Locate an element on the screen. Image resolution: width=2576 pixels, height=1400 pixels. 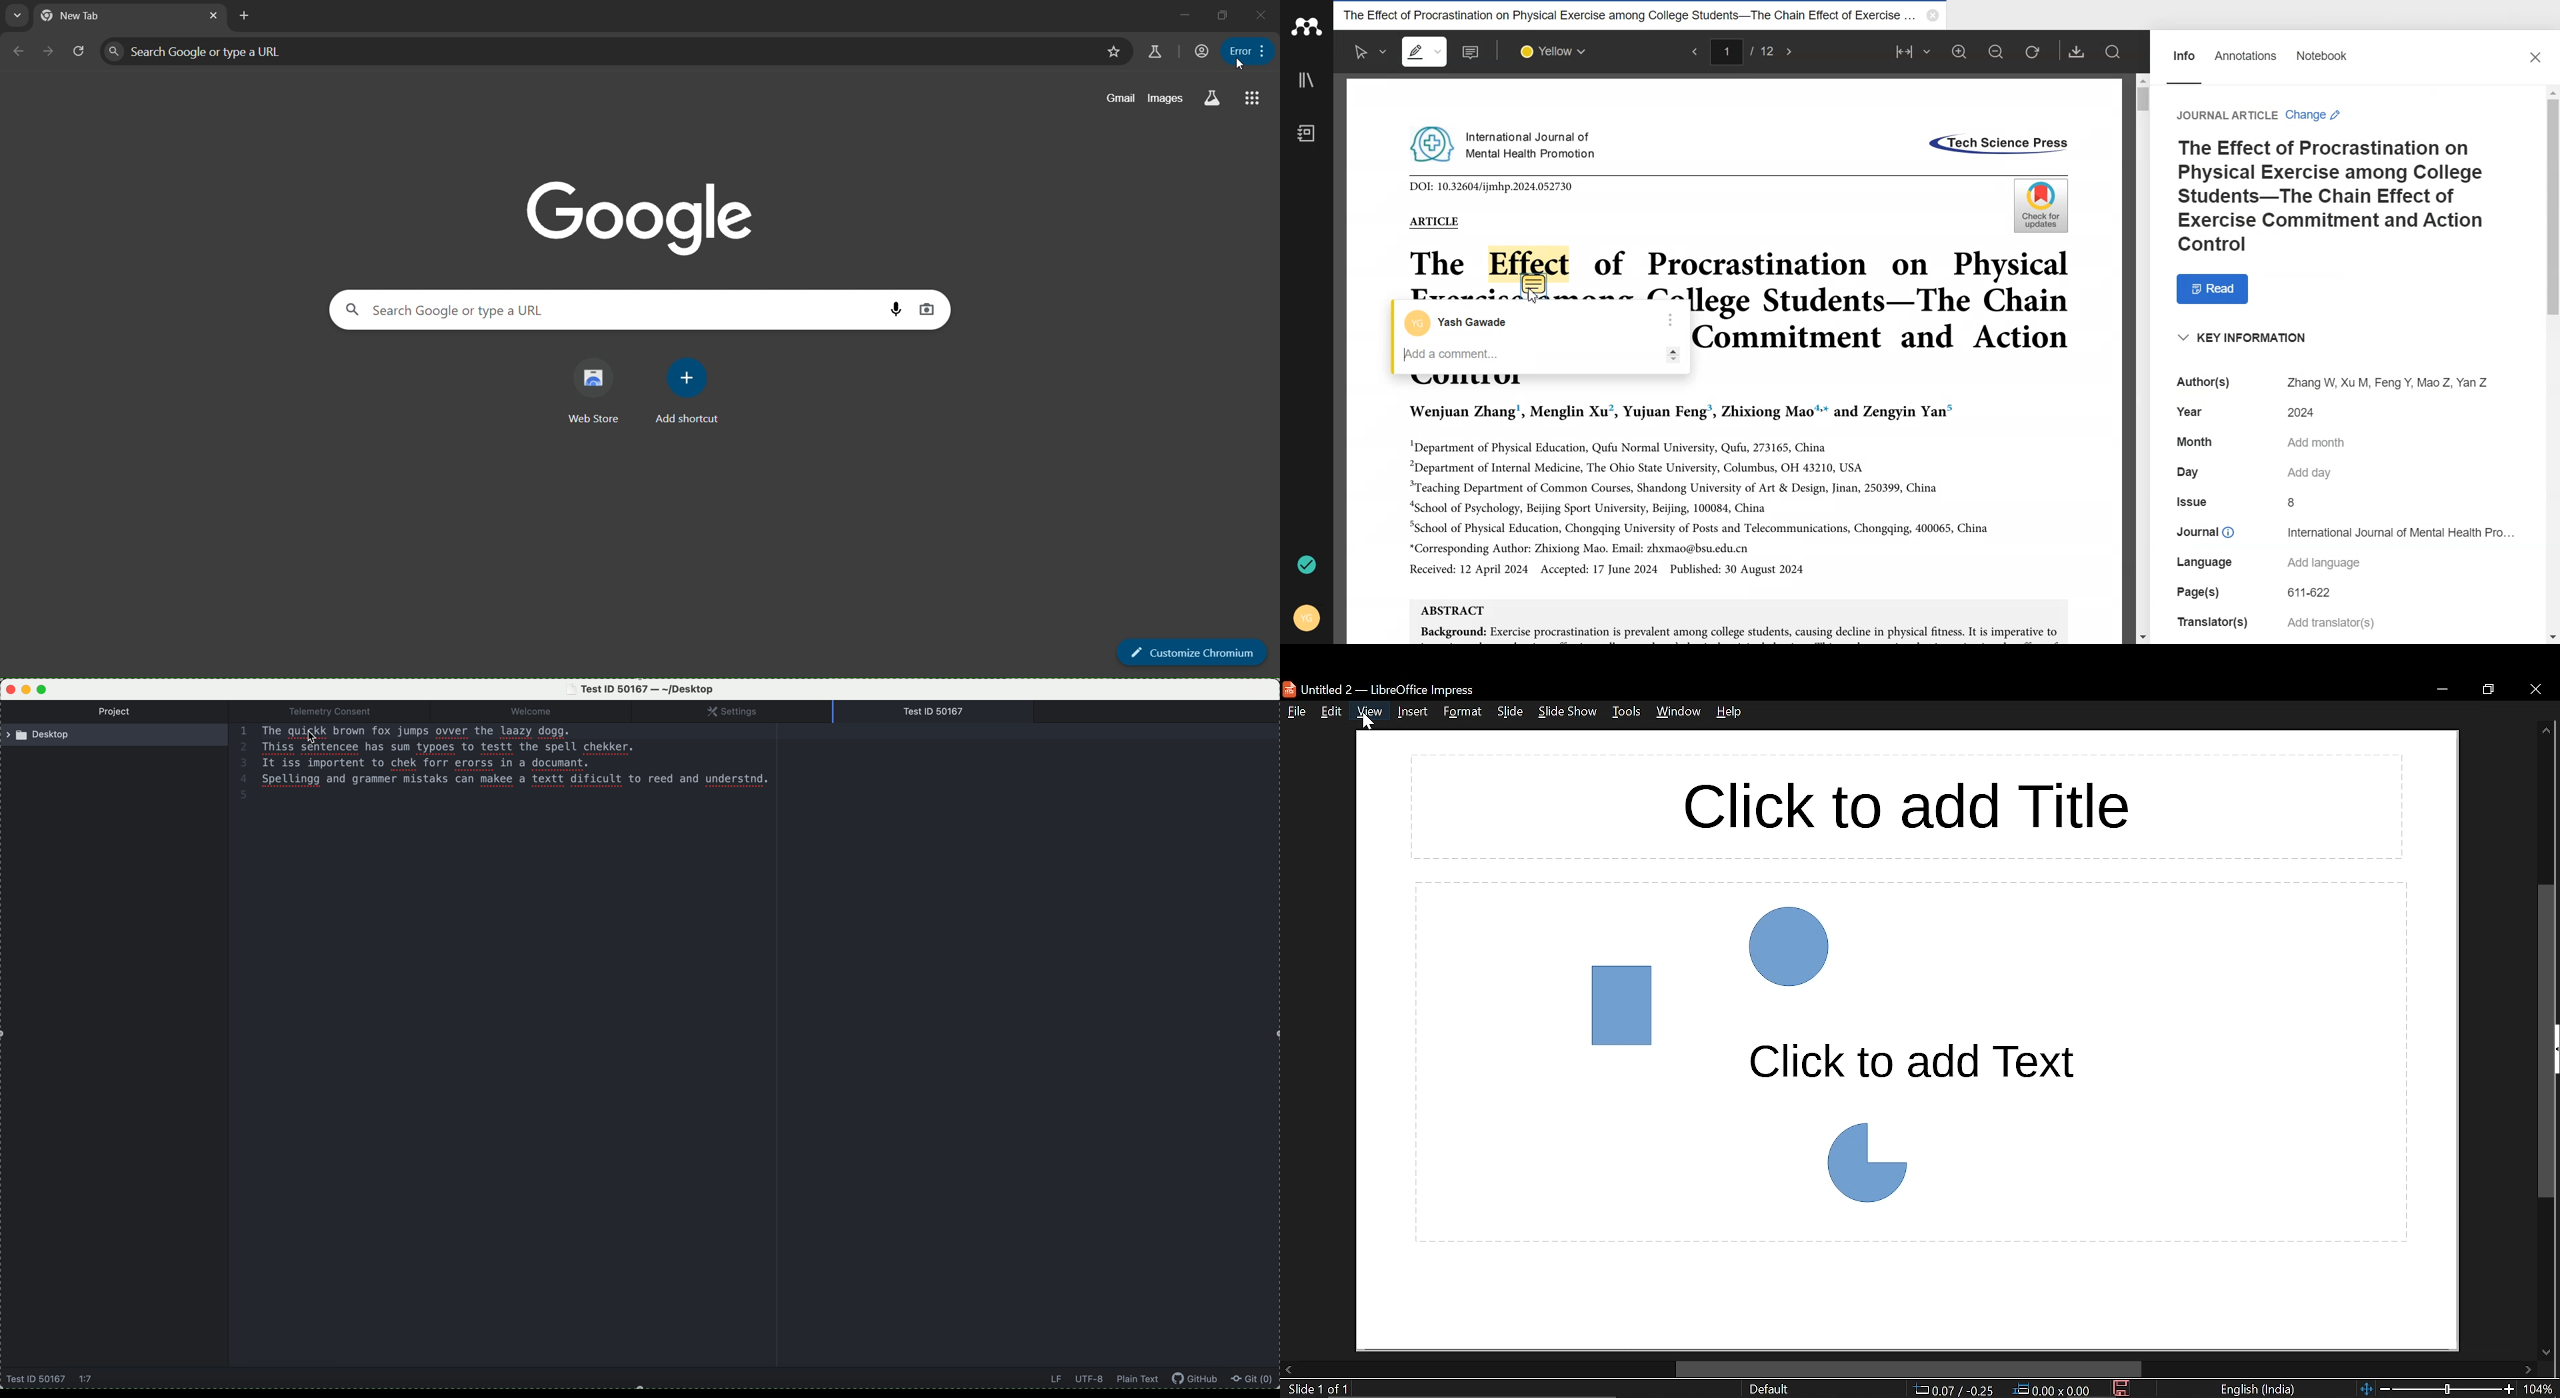
Notebook is located at coordinates (2324, 59).